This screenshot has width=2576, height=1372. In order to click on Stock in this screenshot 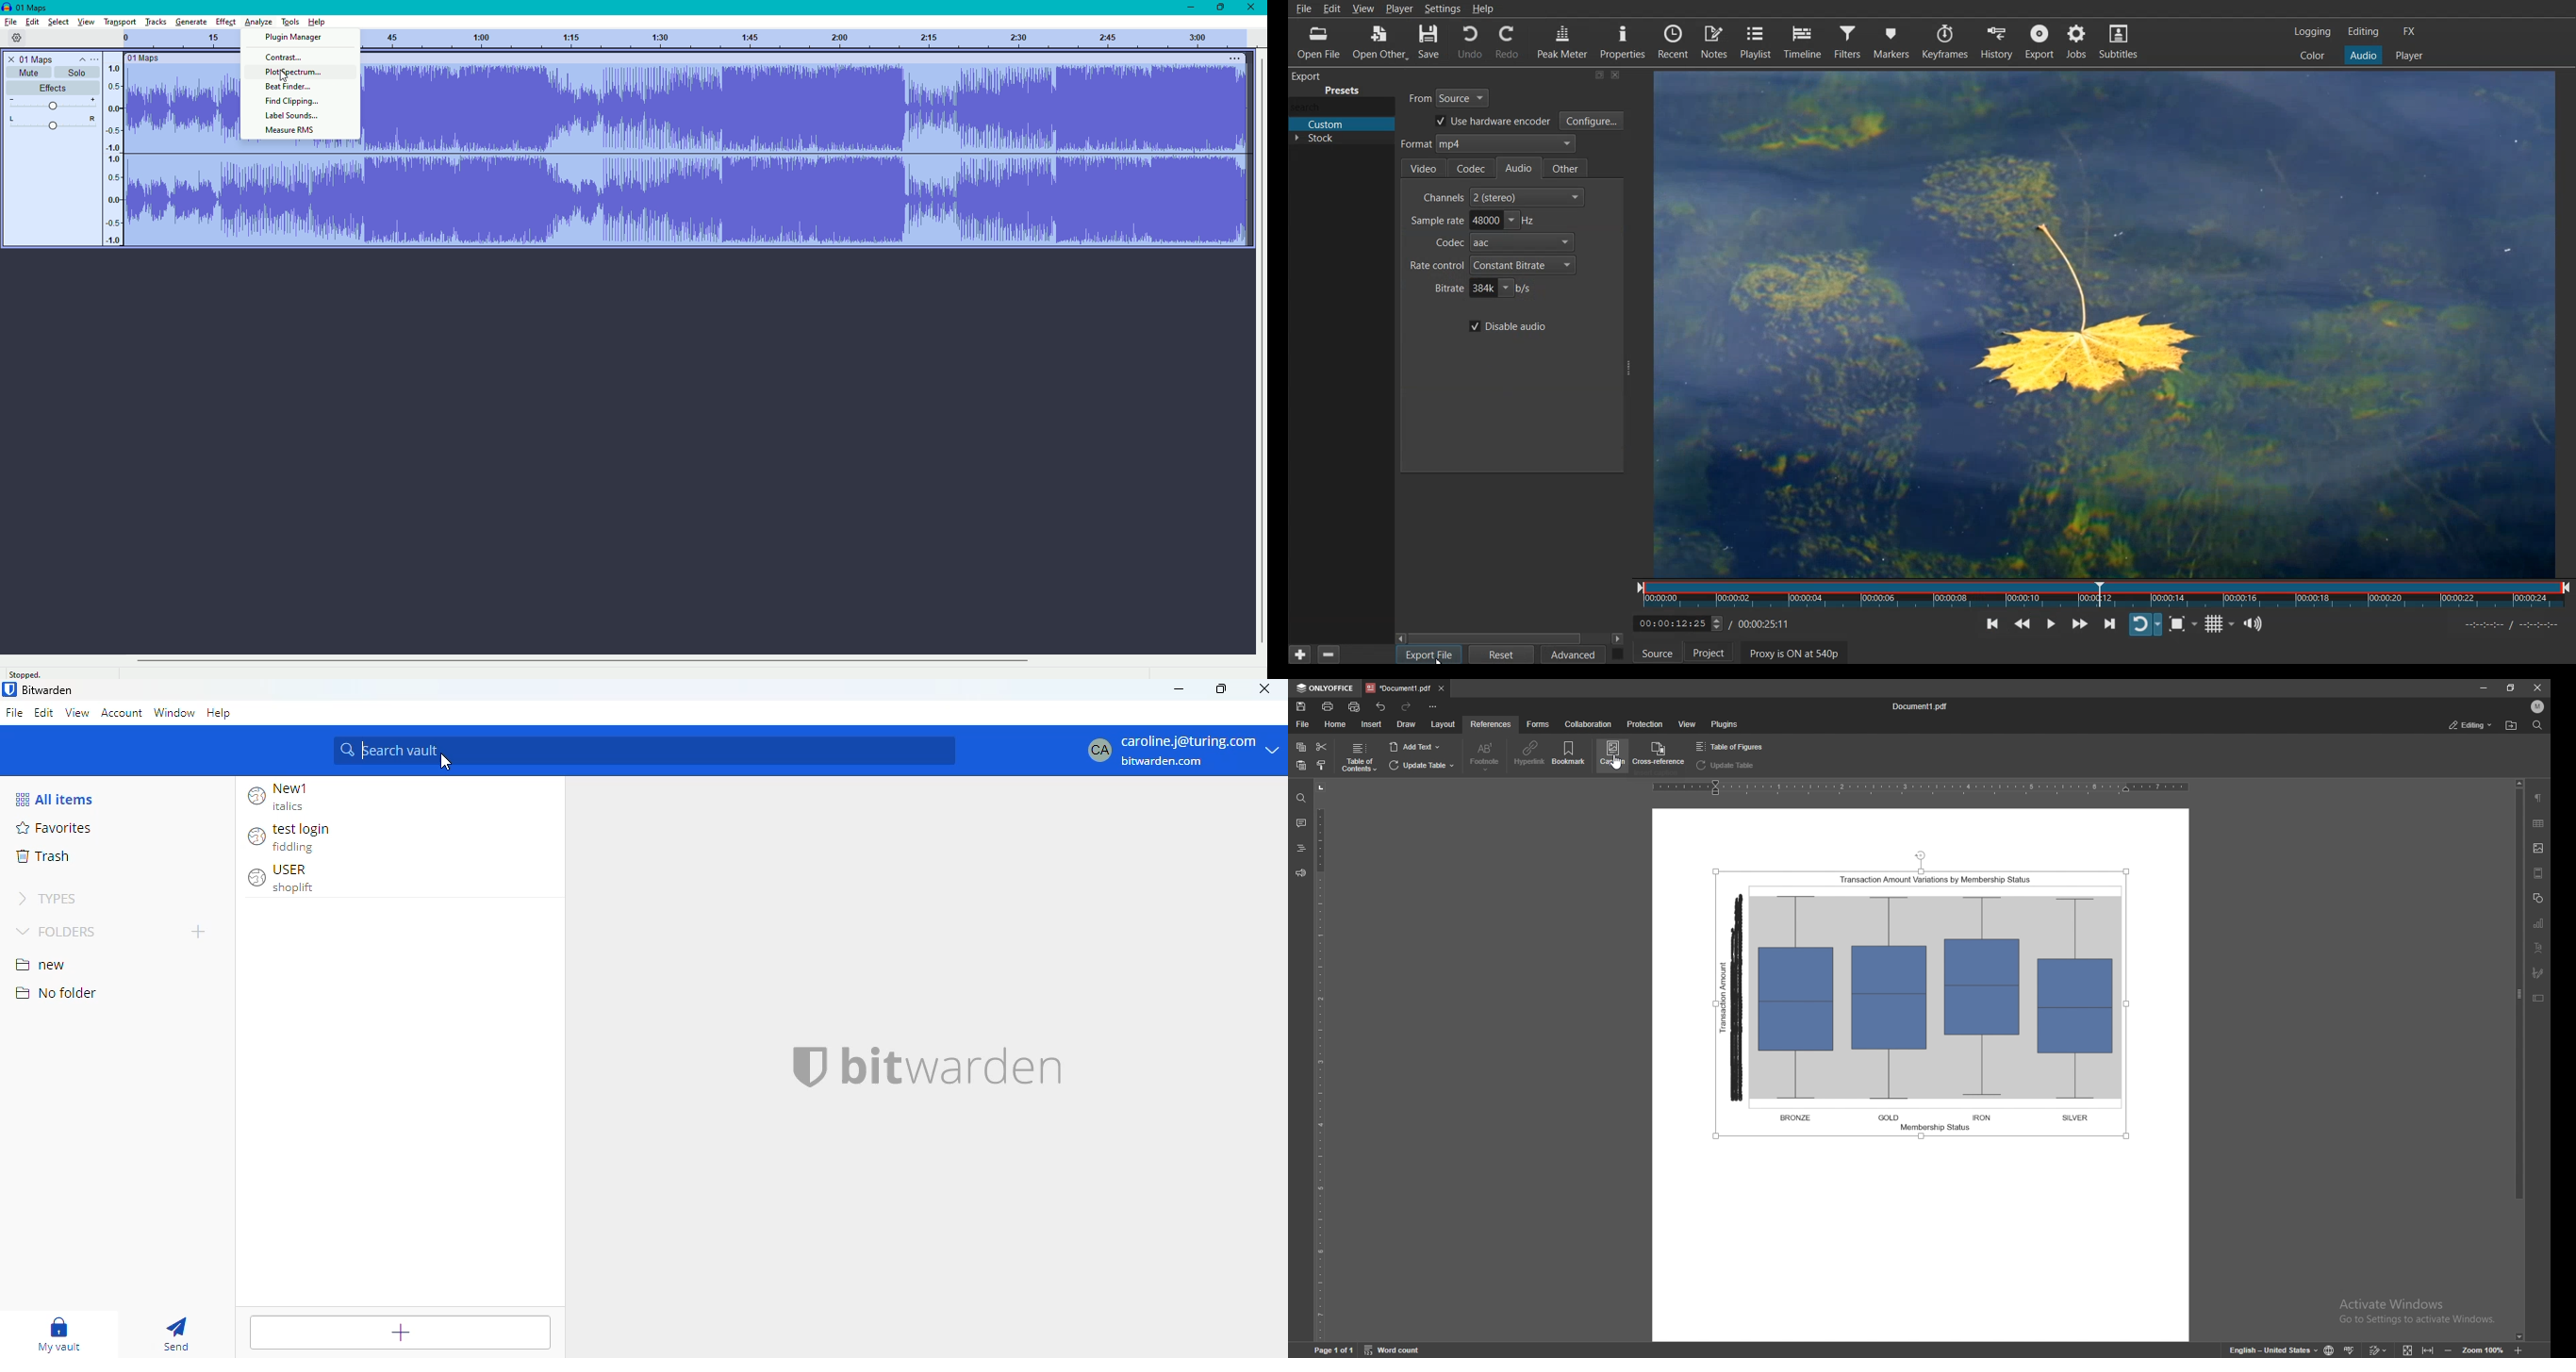, I will do `click(1341, 142)`.